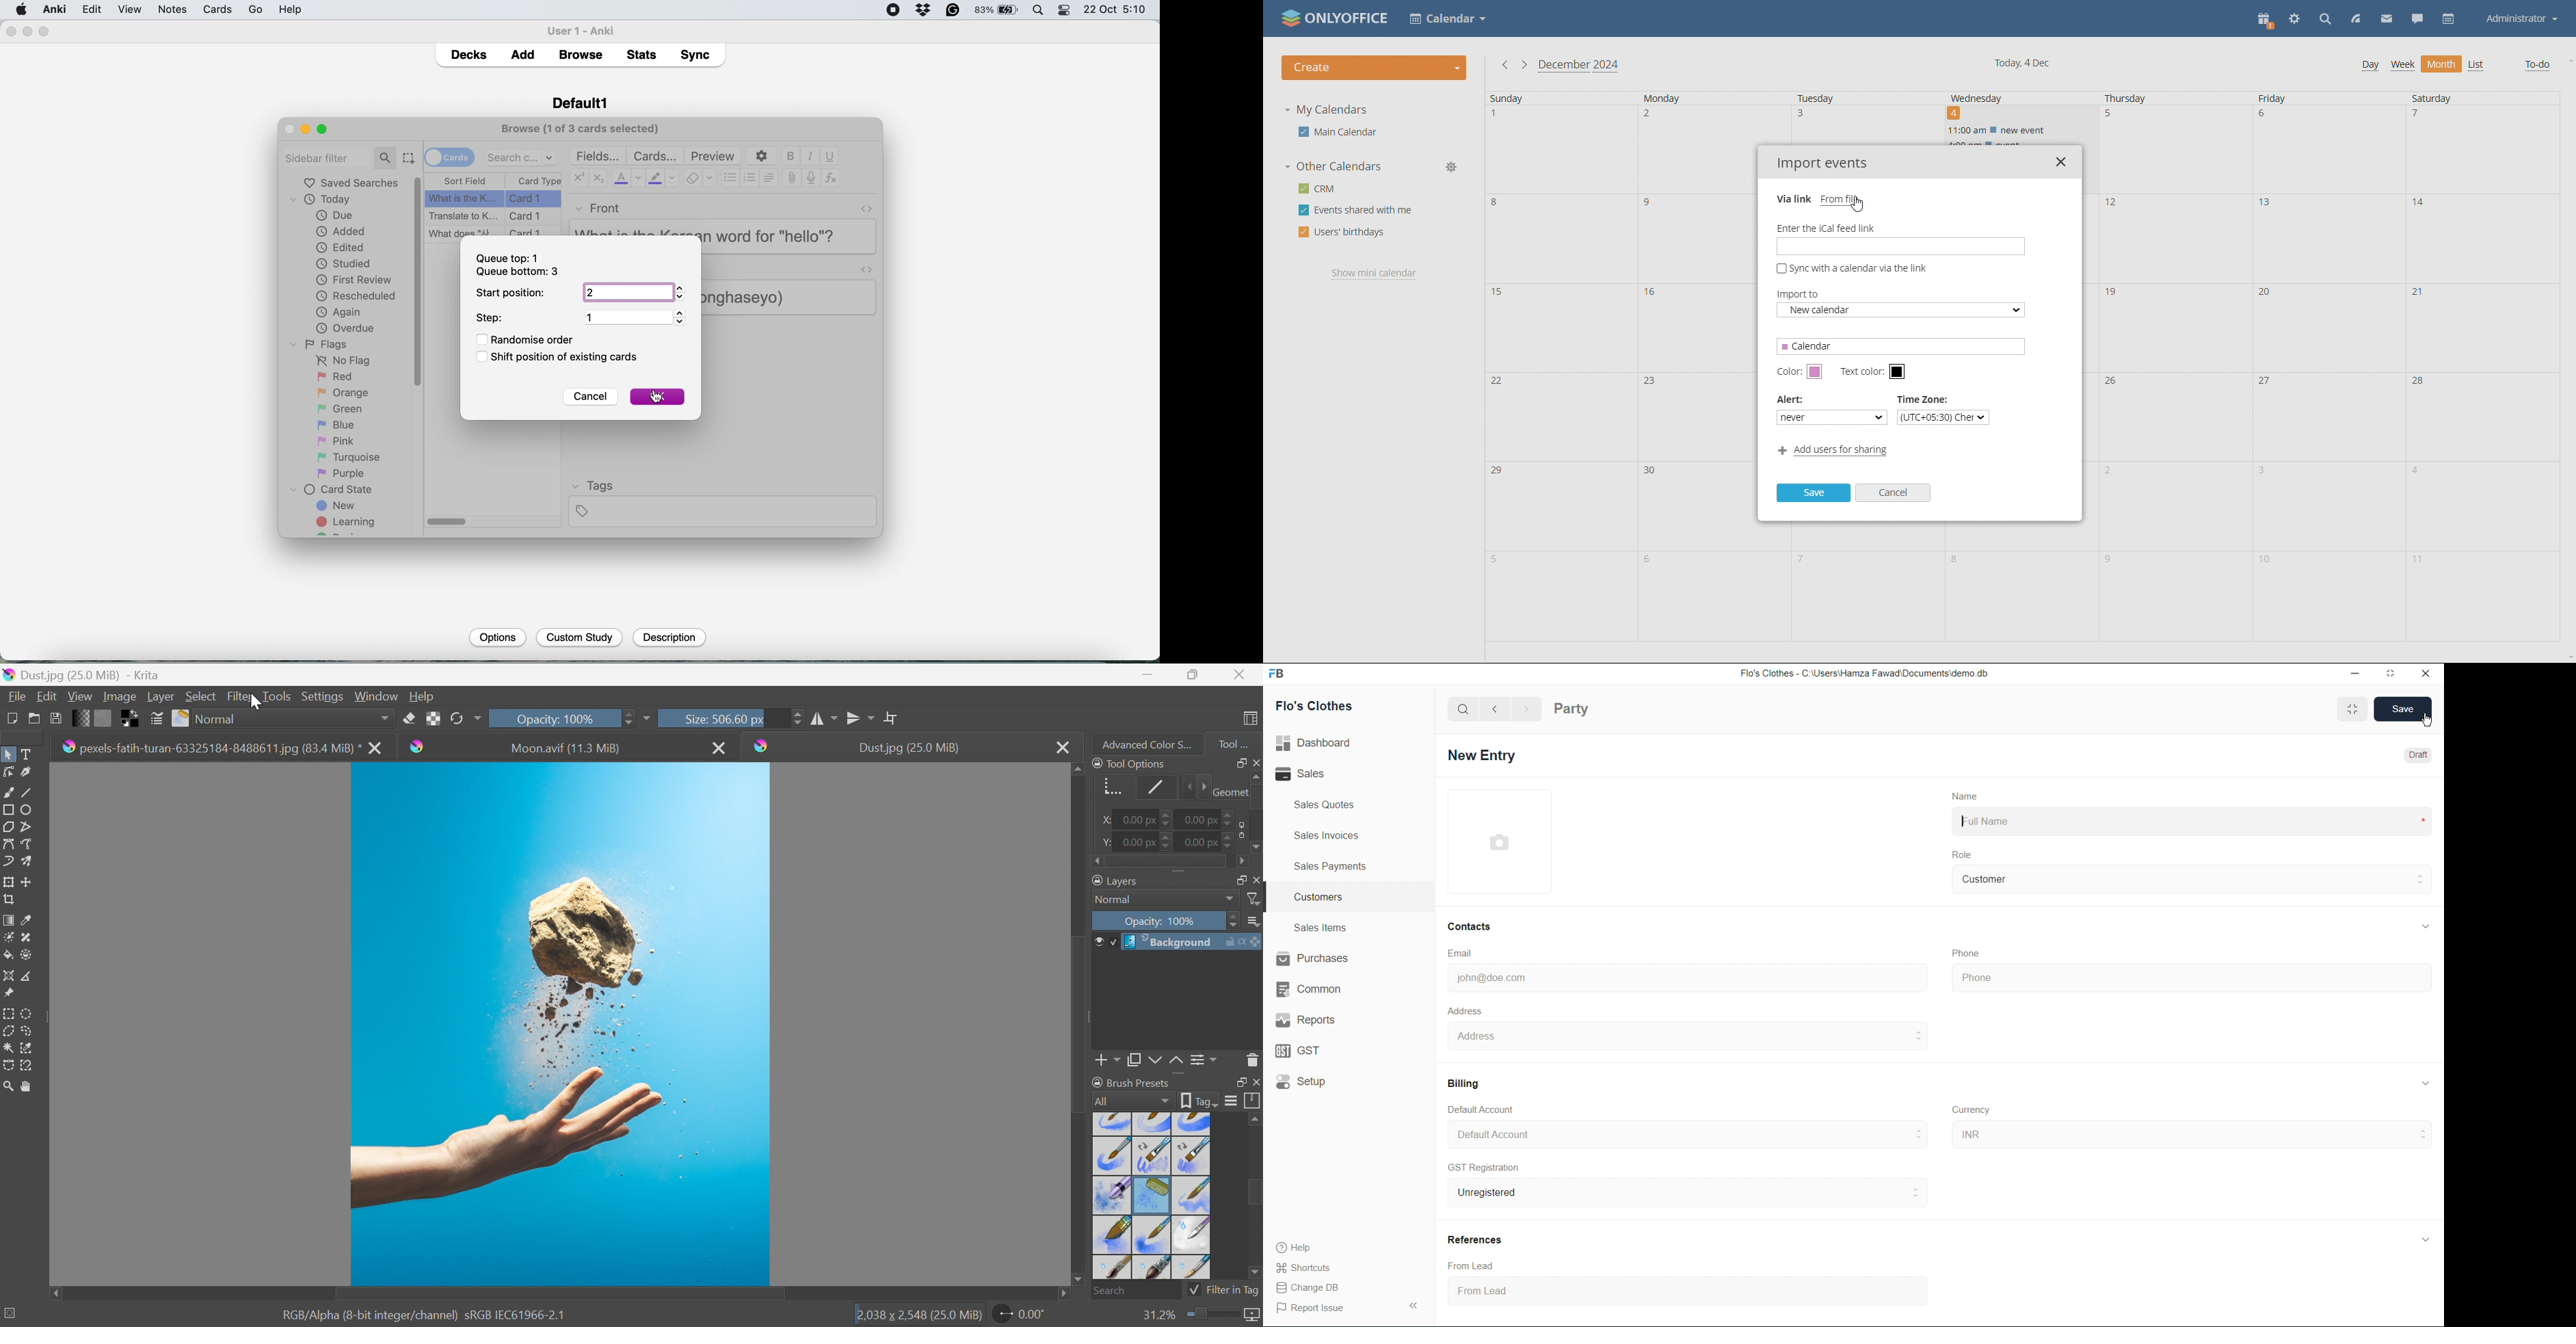 This screenshot has height=1344, width=2576. I want to click on Geometry, so click(1229, 791).